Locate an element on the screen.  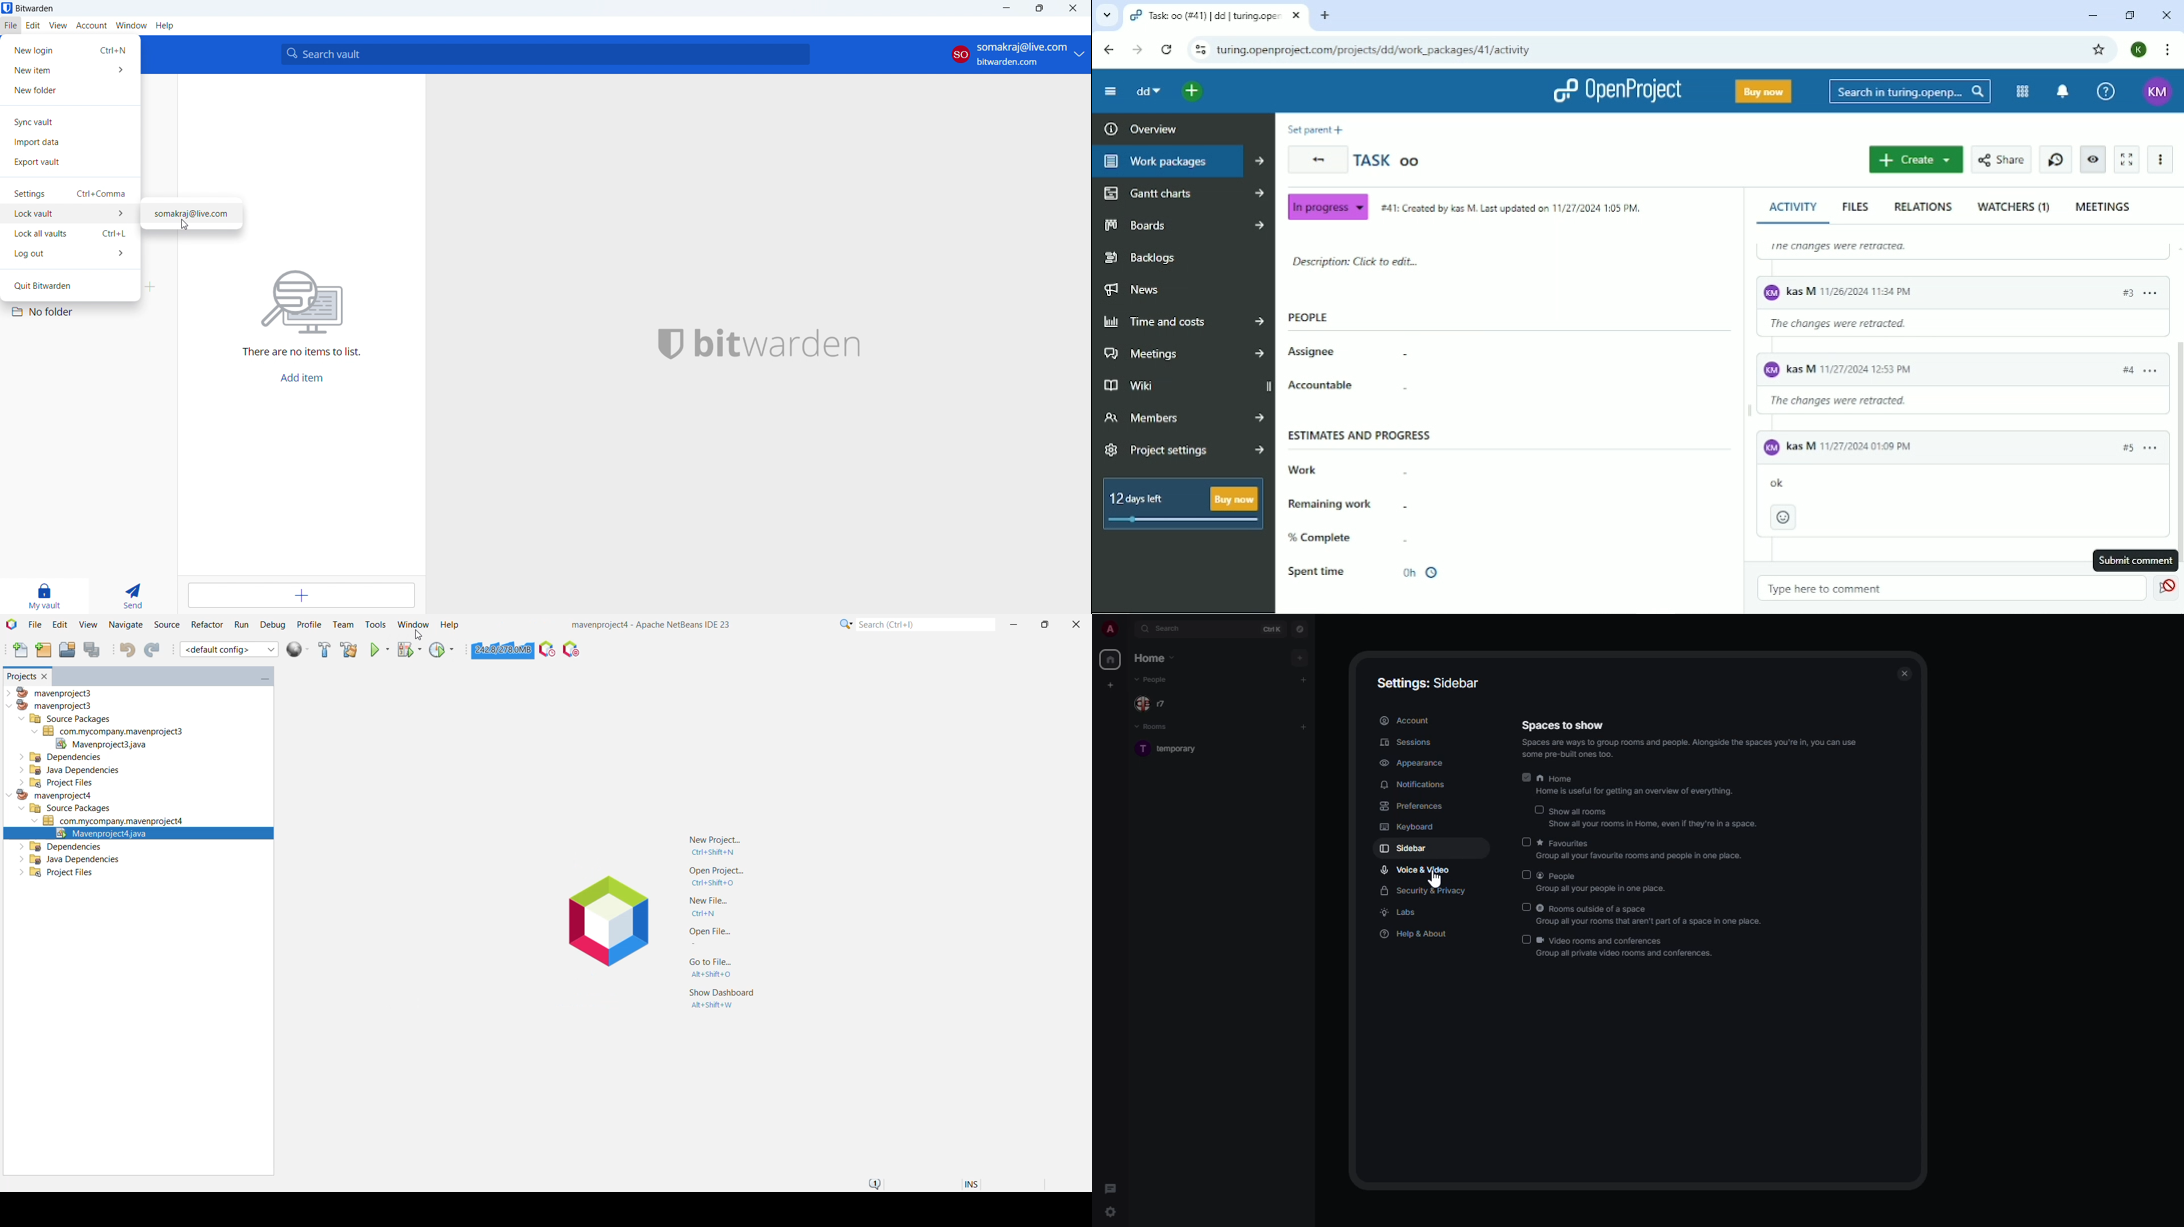
add is located at coordinates (1305, 727).